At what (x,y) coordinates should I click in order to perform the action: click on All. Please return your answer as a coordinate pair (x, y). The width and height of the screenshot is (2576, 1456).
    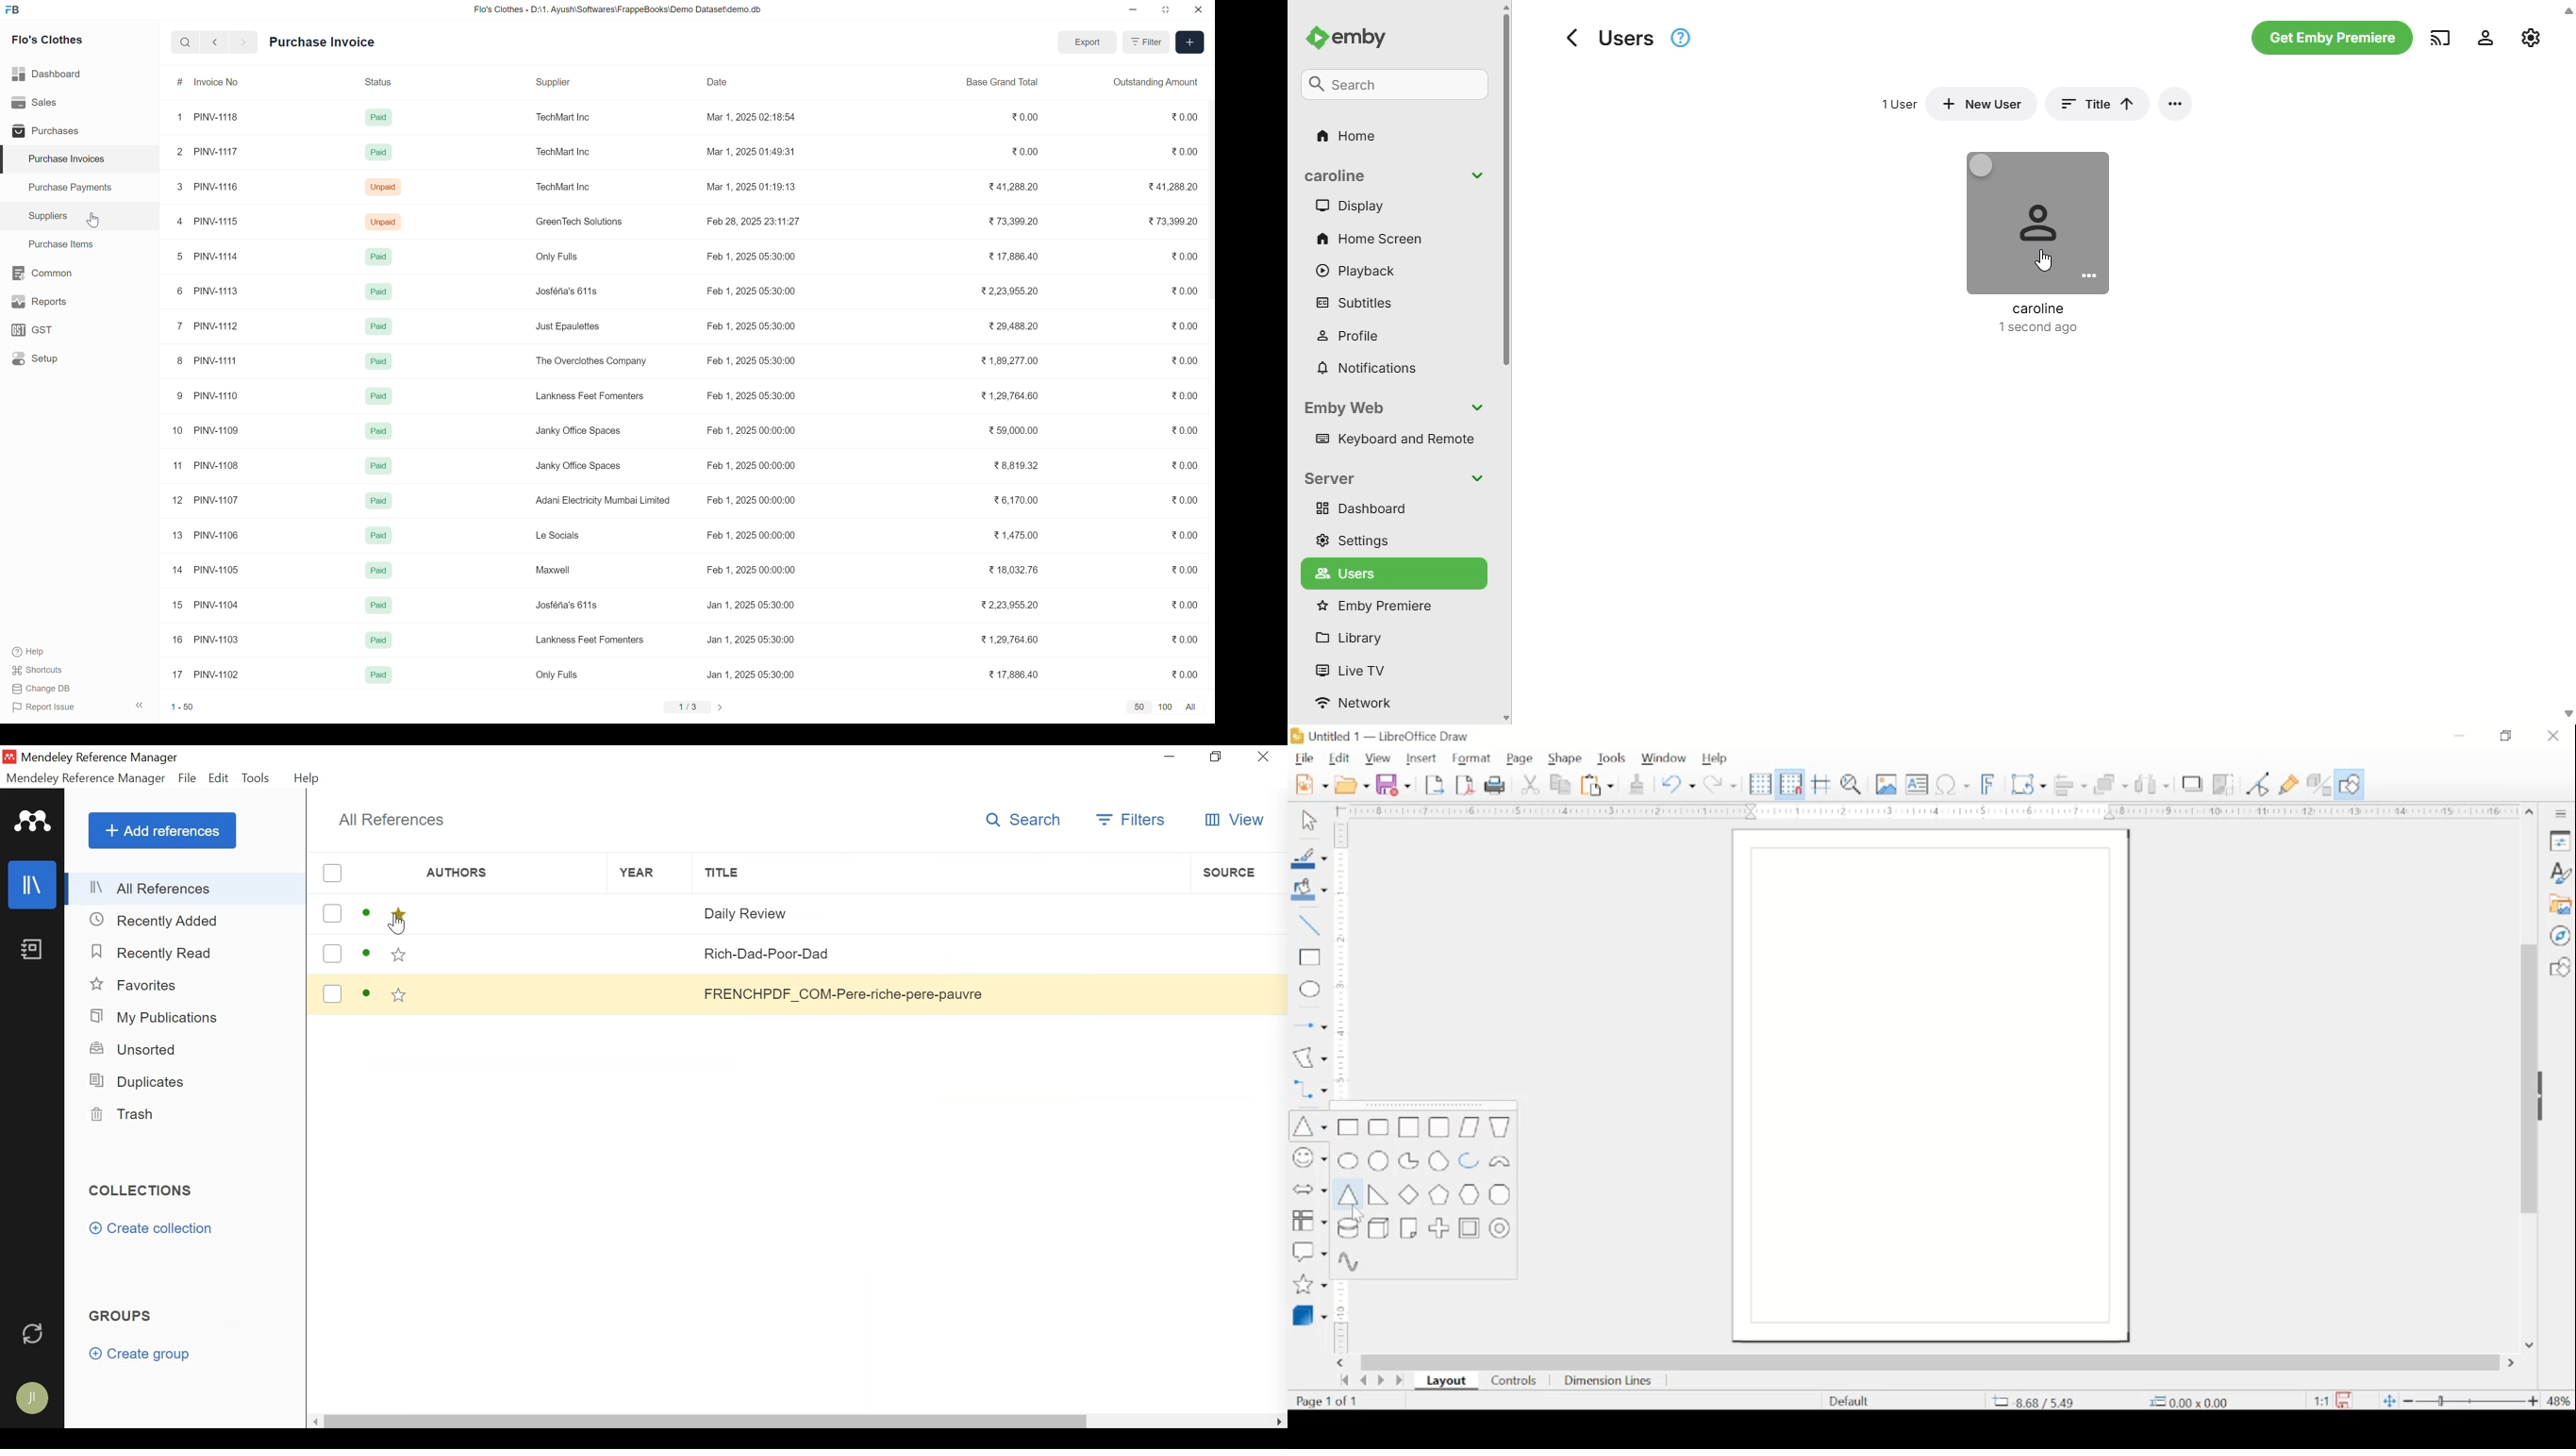
    Looking at the image, I should click on (1192, 708).